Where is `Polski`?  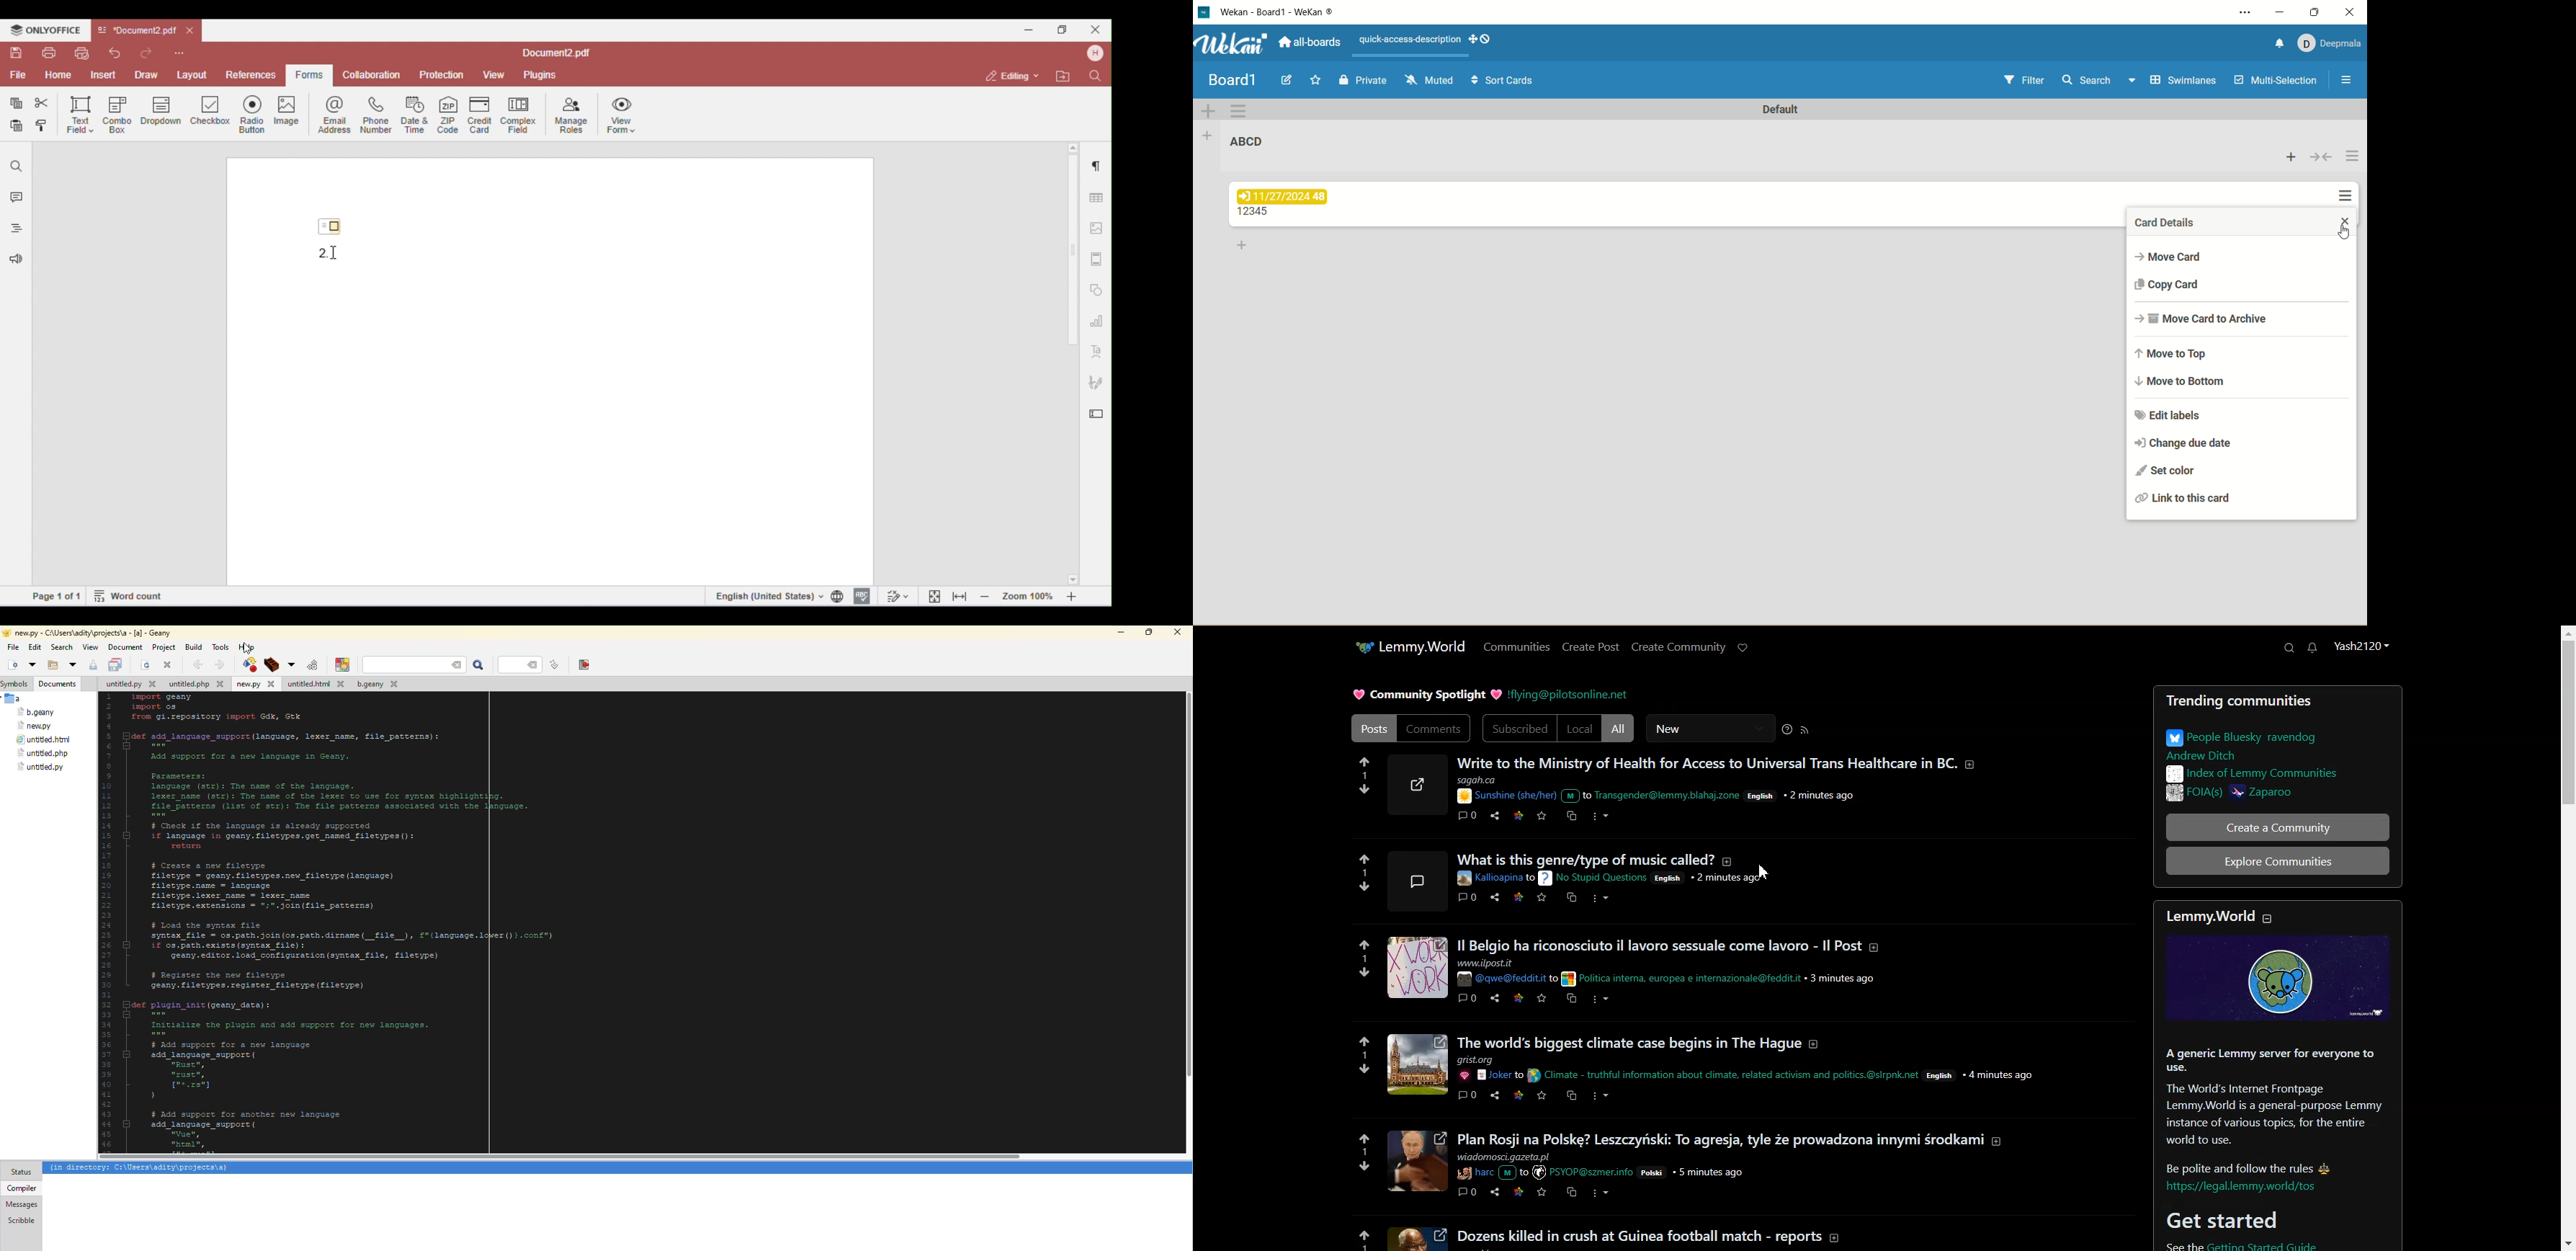 Polski is located at coordinates (1653, 1174).